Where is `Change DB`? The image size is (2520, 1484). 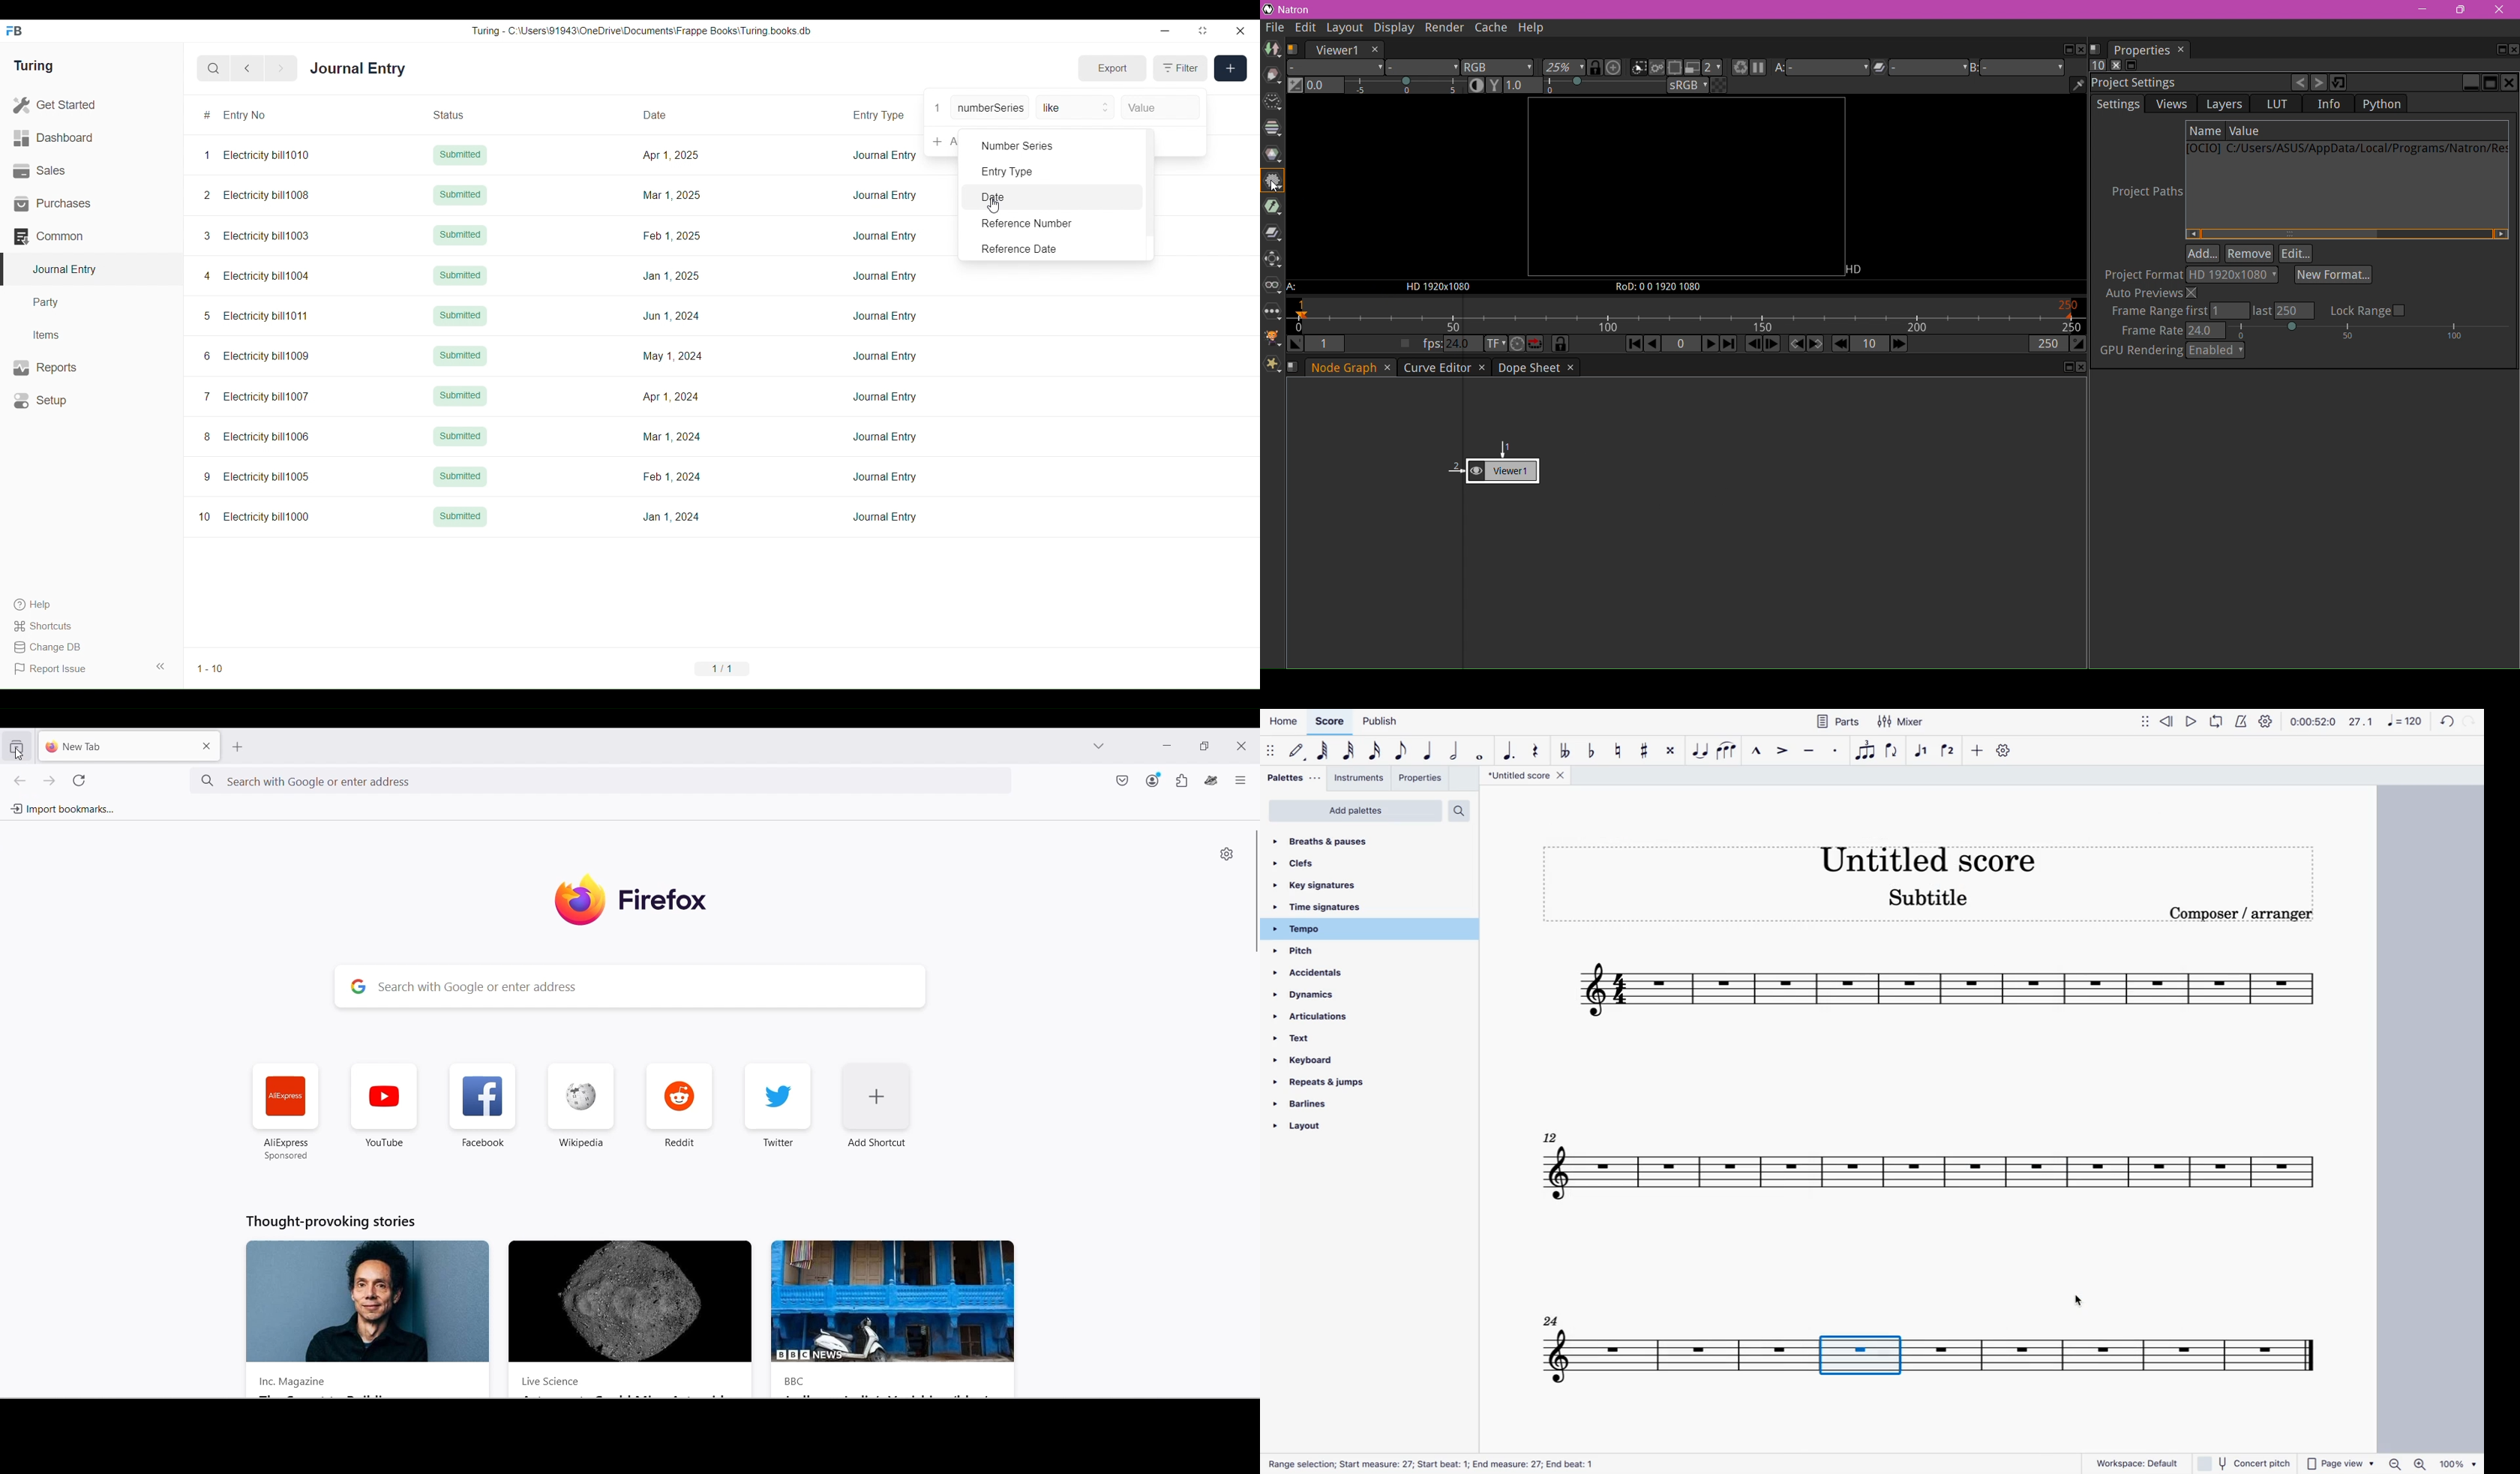 Change DB is located at coordinates (51, 647).